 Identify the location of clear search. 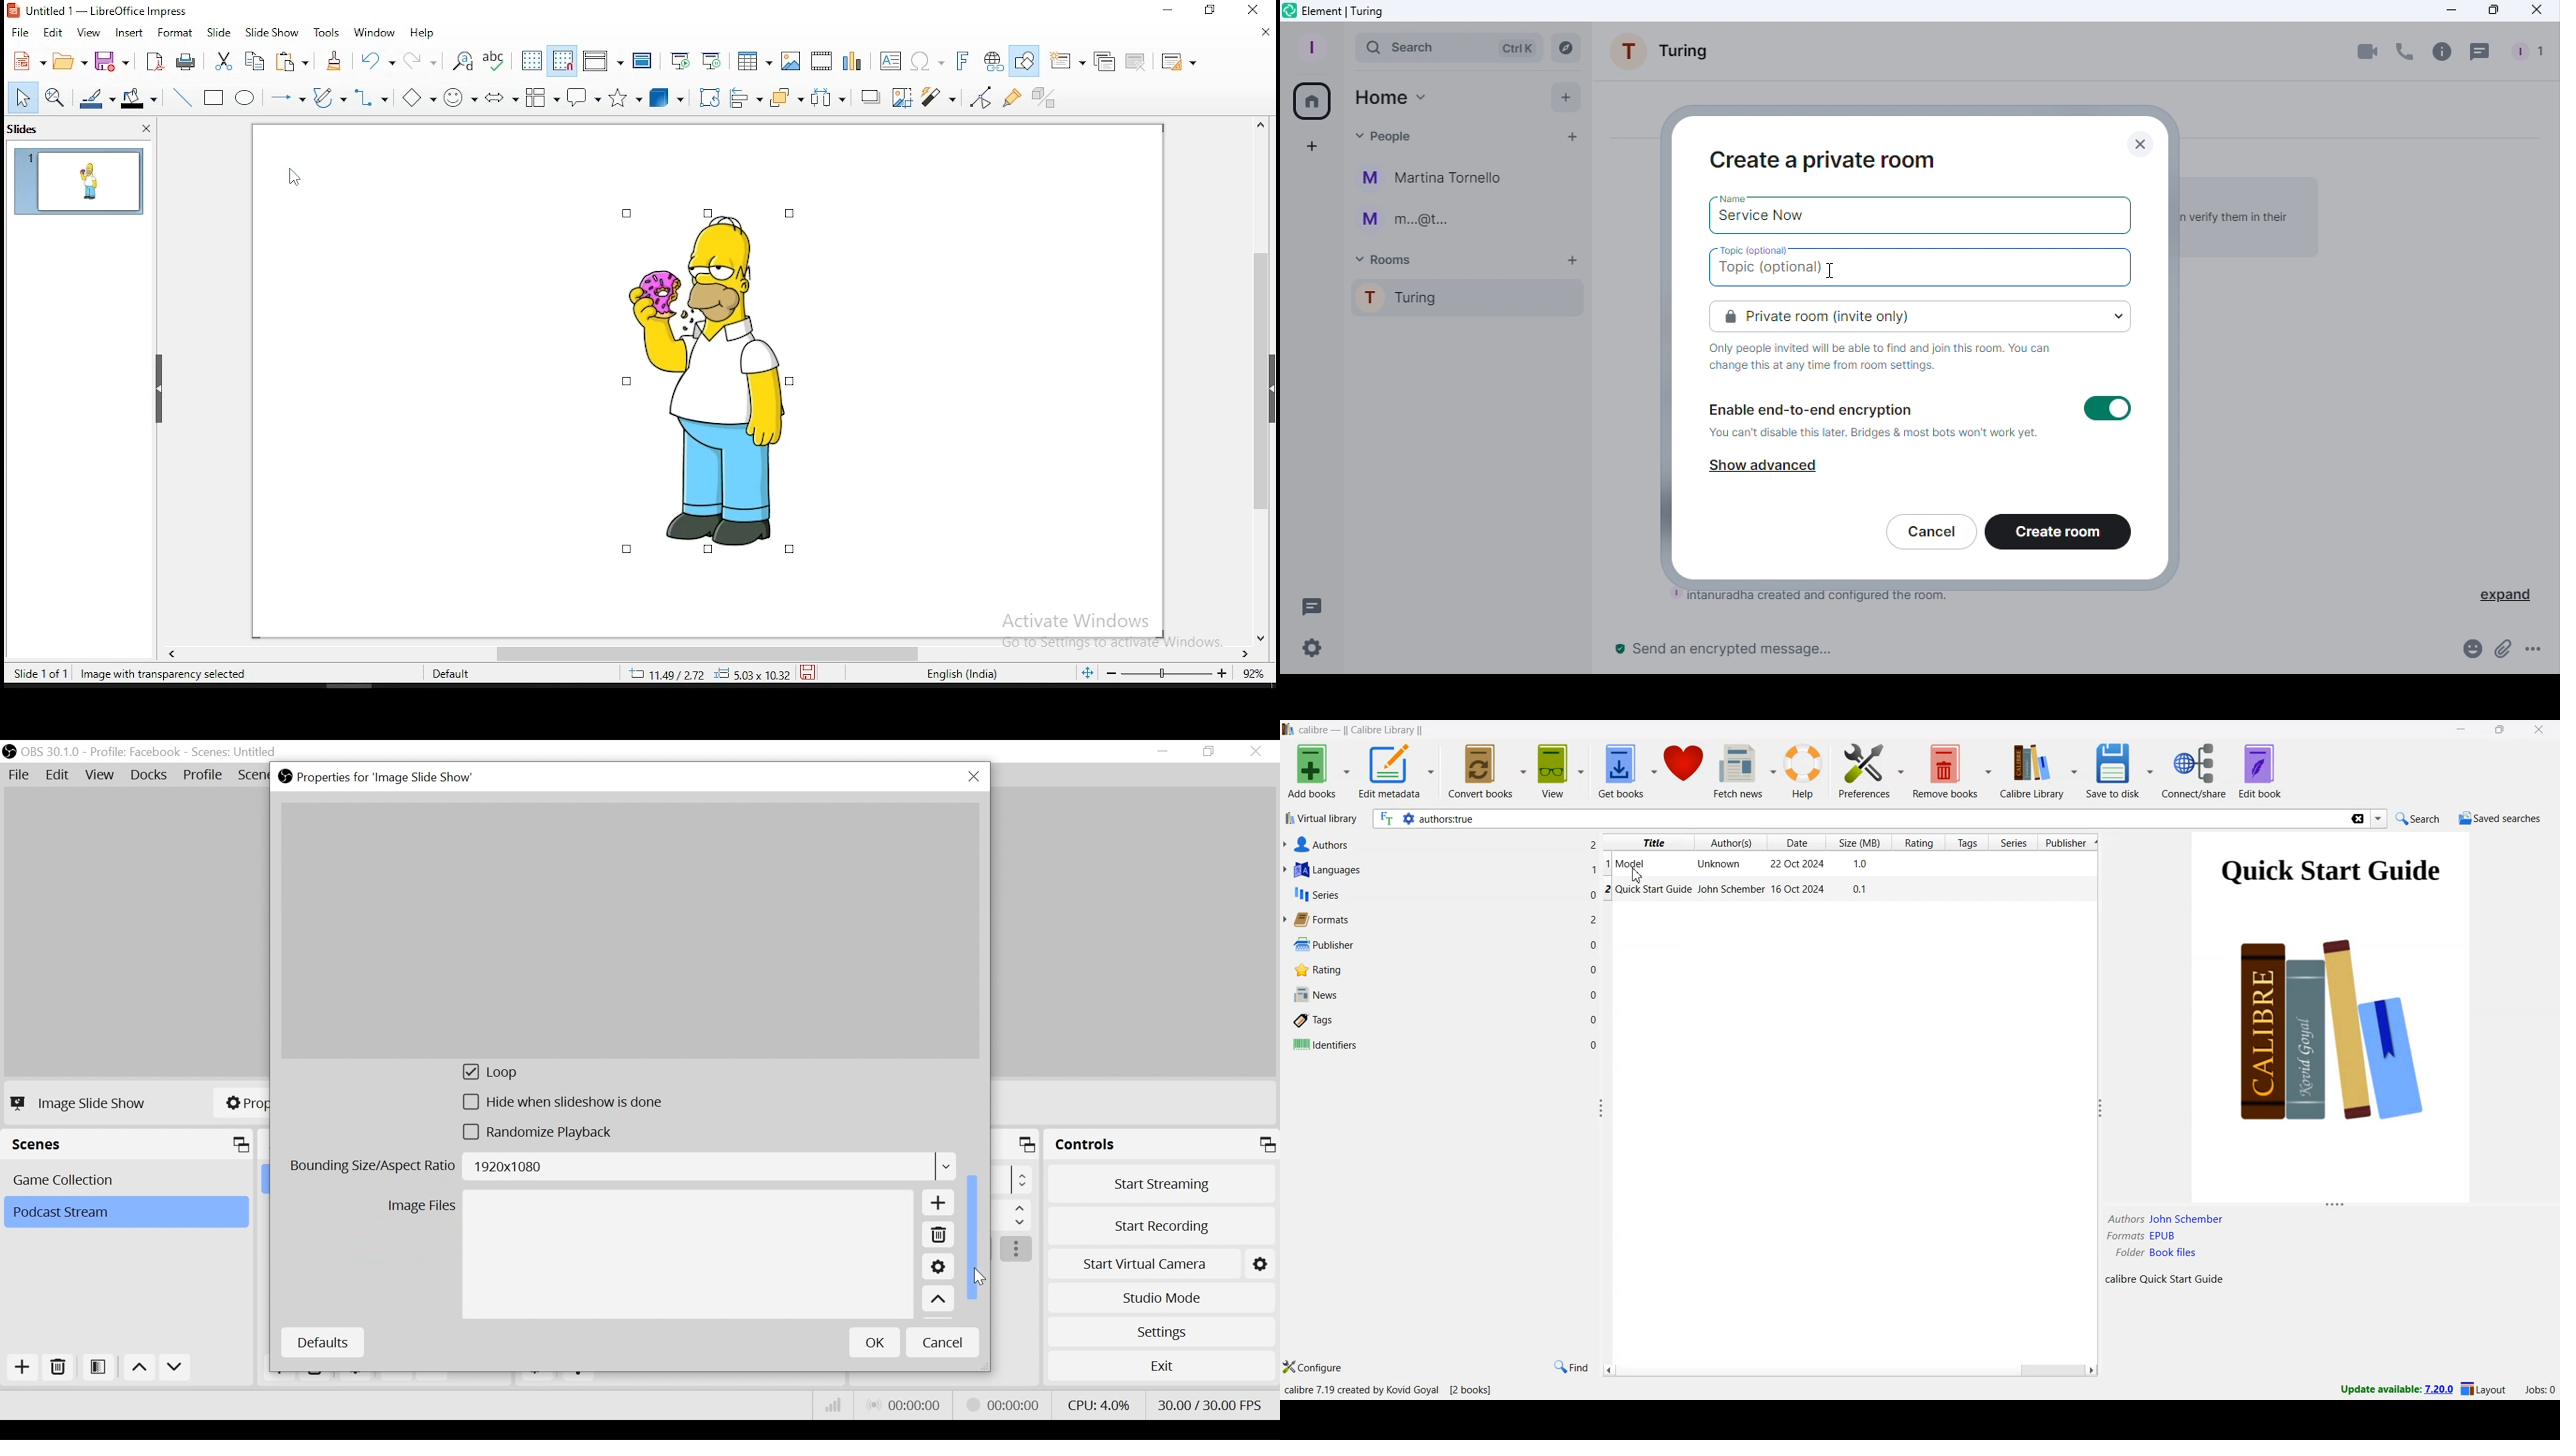
(2357, 820).